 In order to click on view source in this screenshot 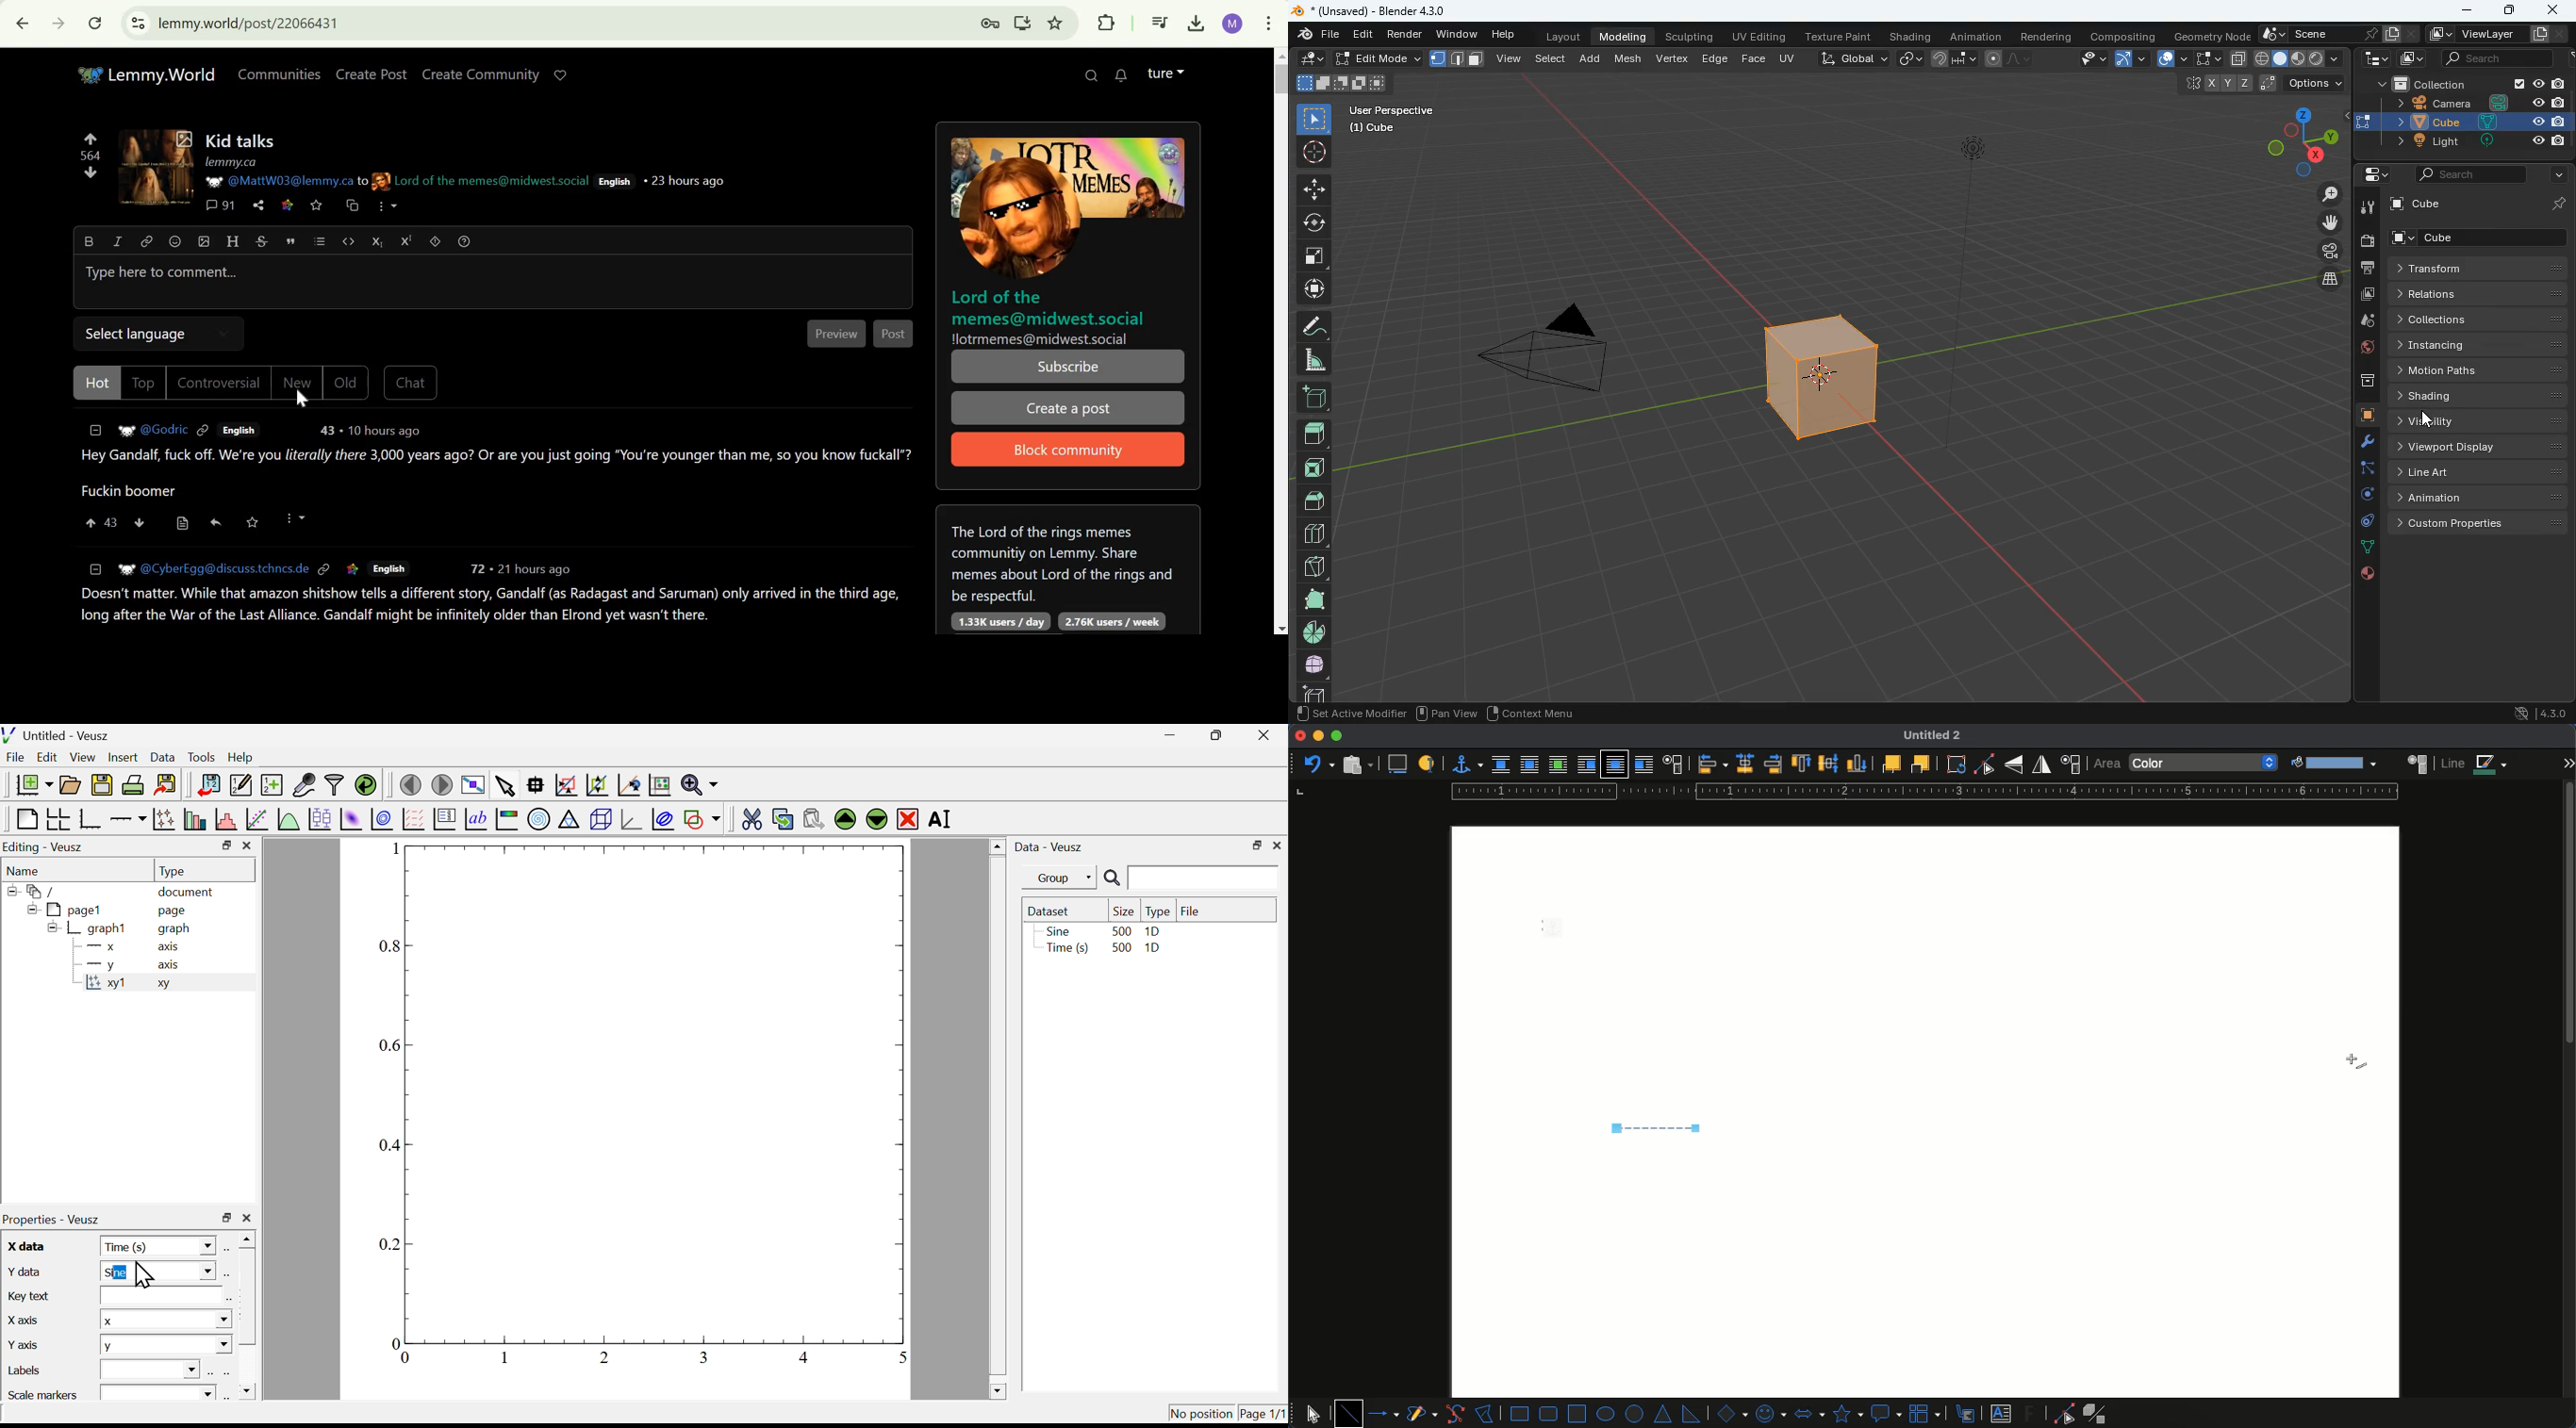, I will do `click(183, 523)`.